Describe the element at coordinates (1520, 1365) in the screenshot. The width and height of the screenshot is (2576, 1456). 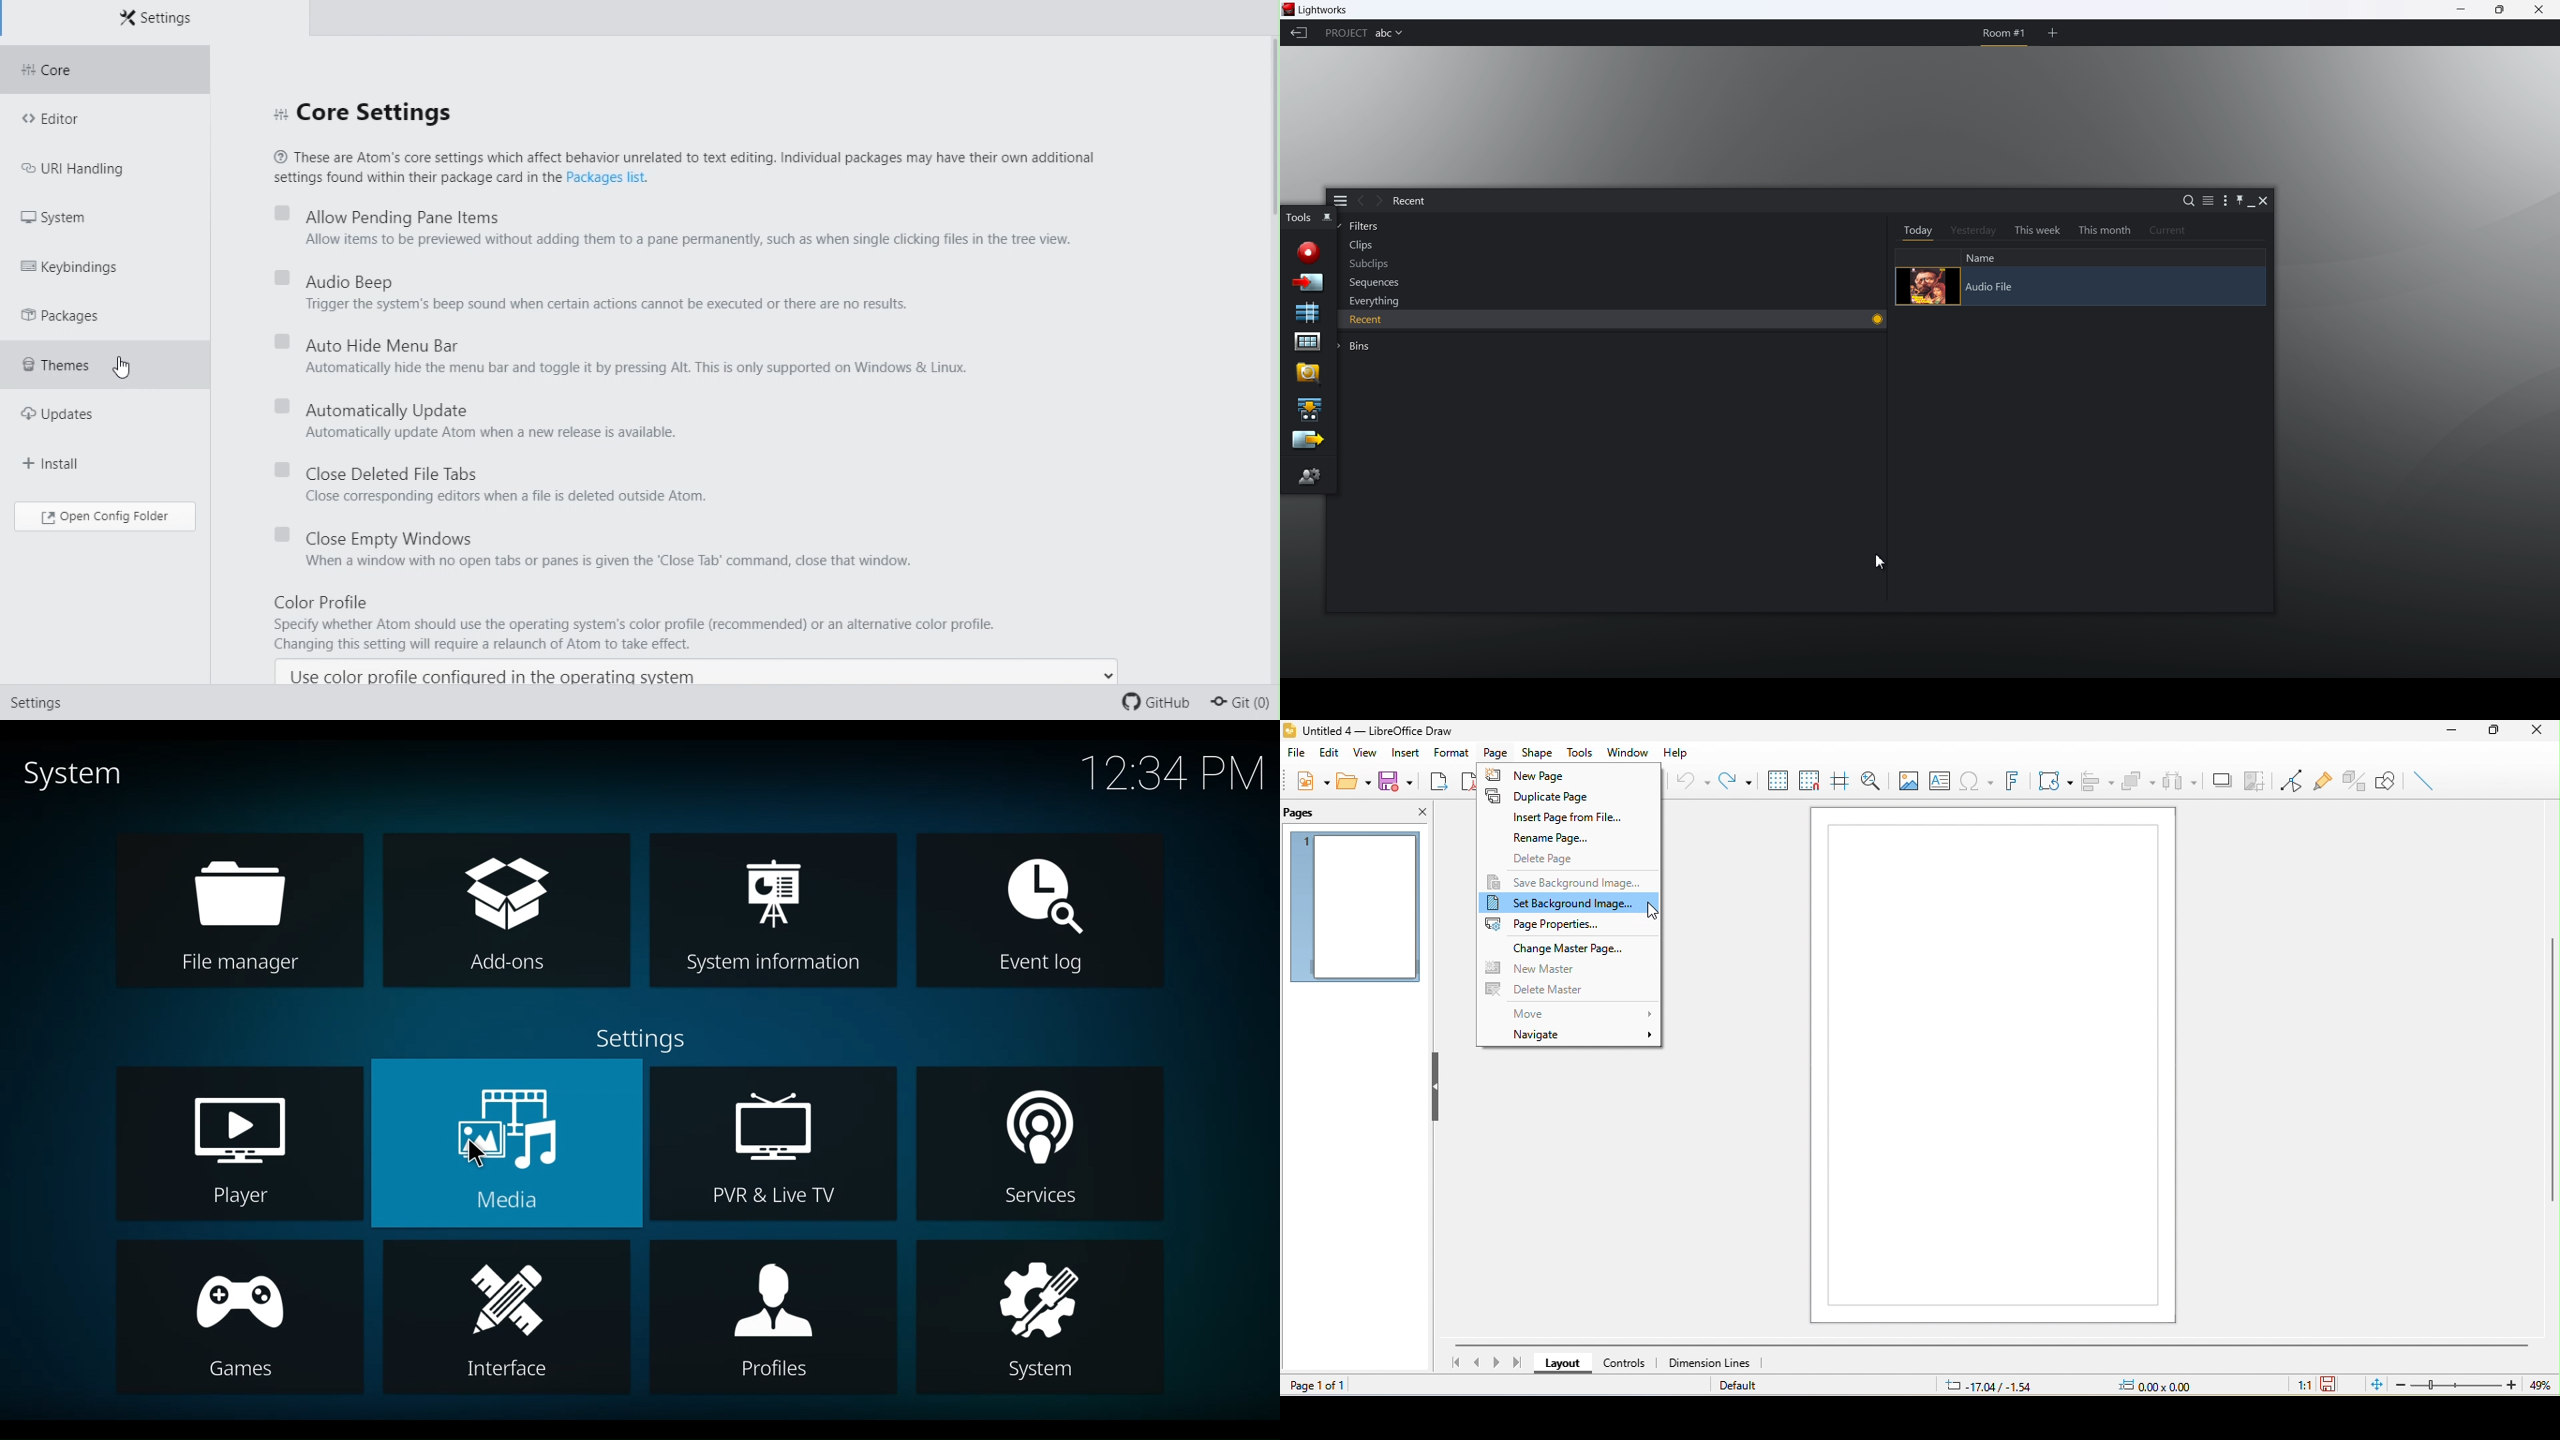
I see `last page` at that location.